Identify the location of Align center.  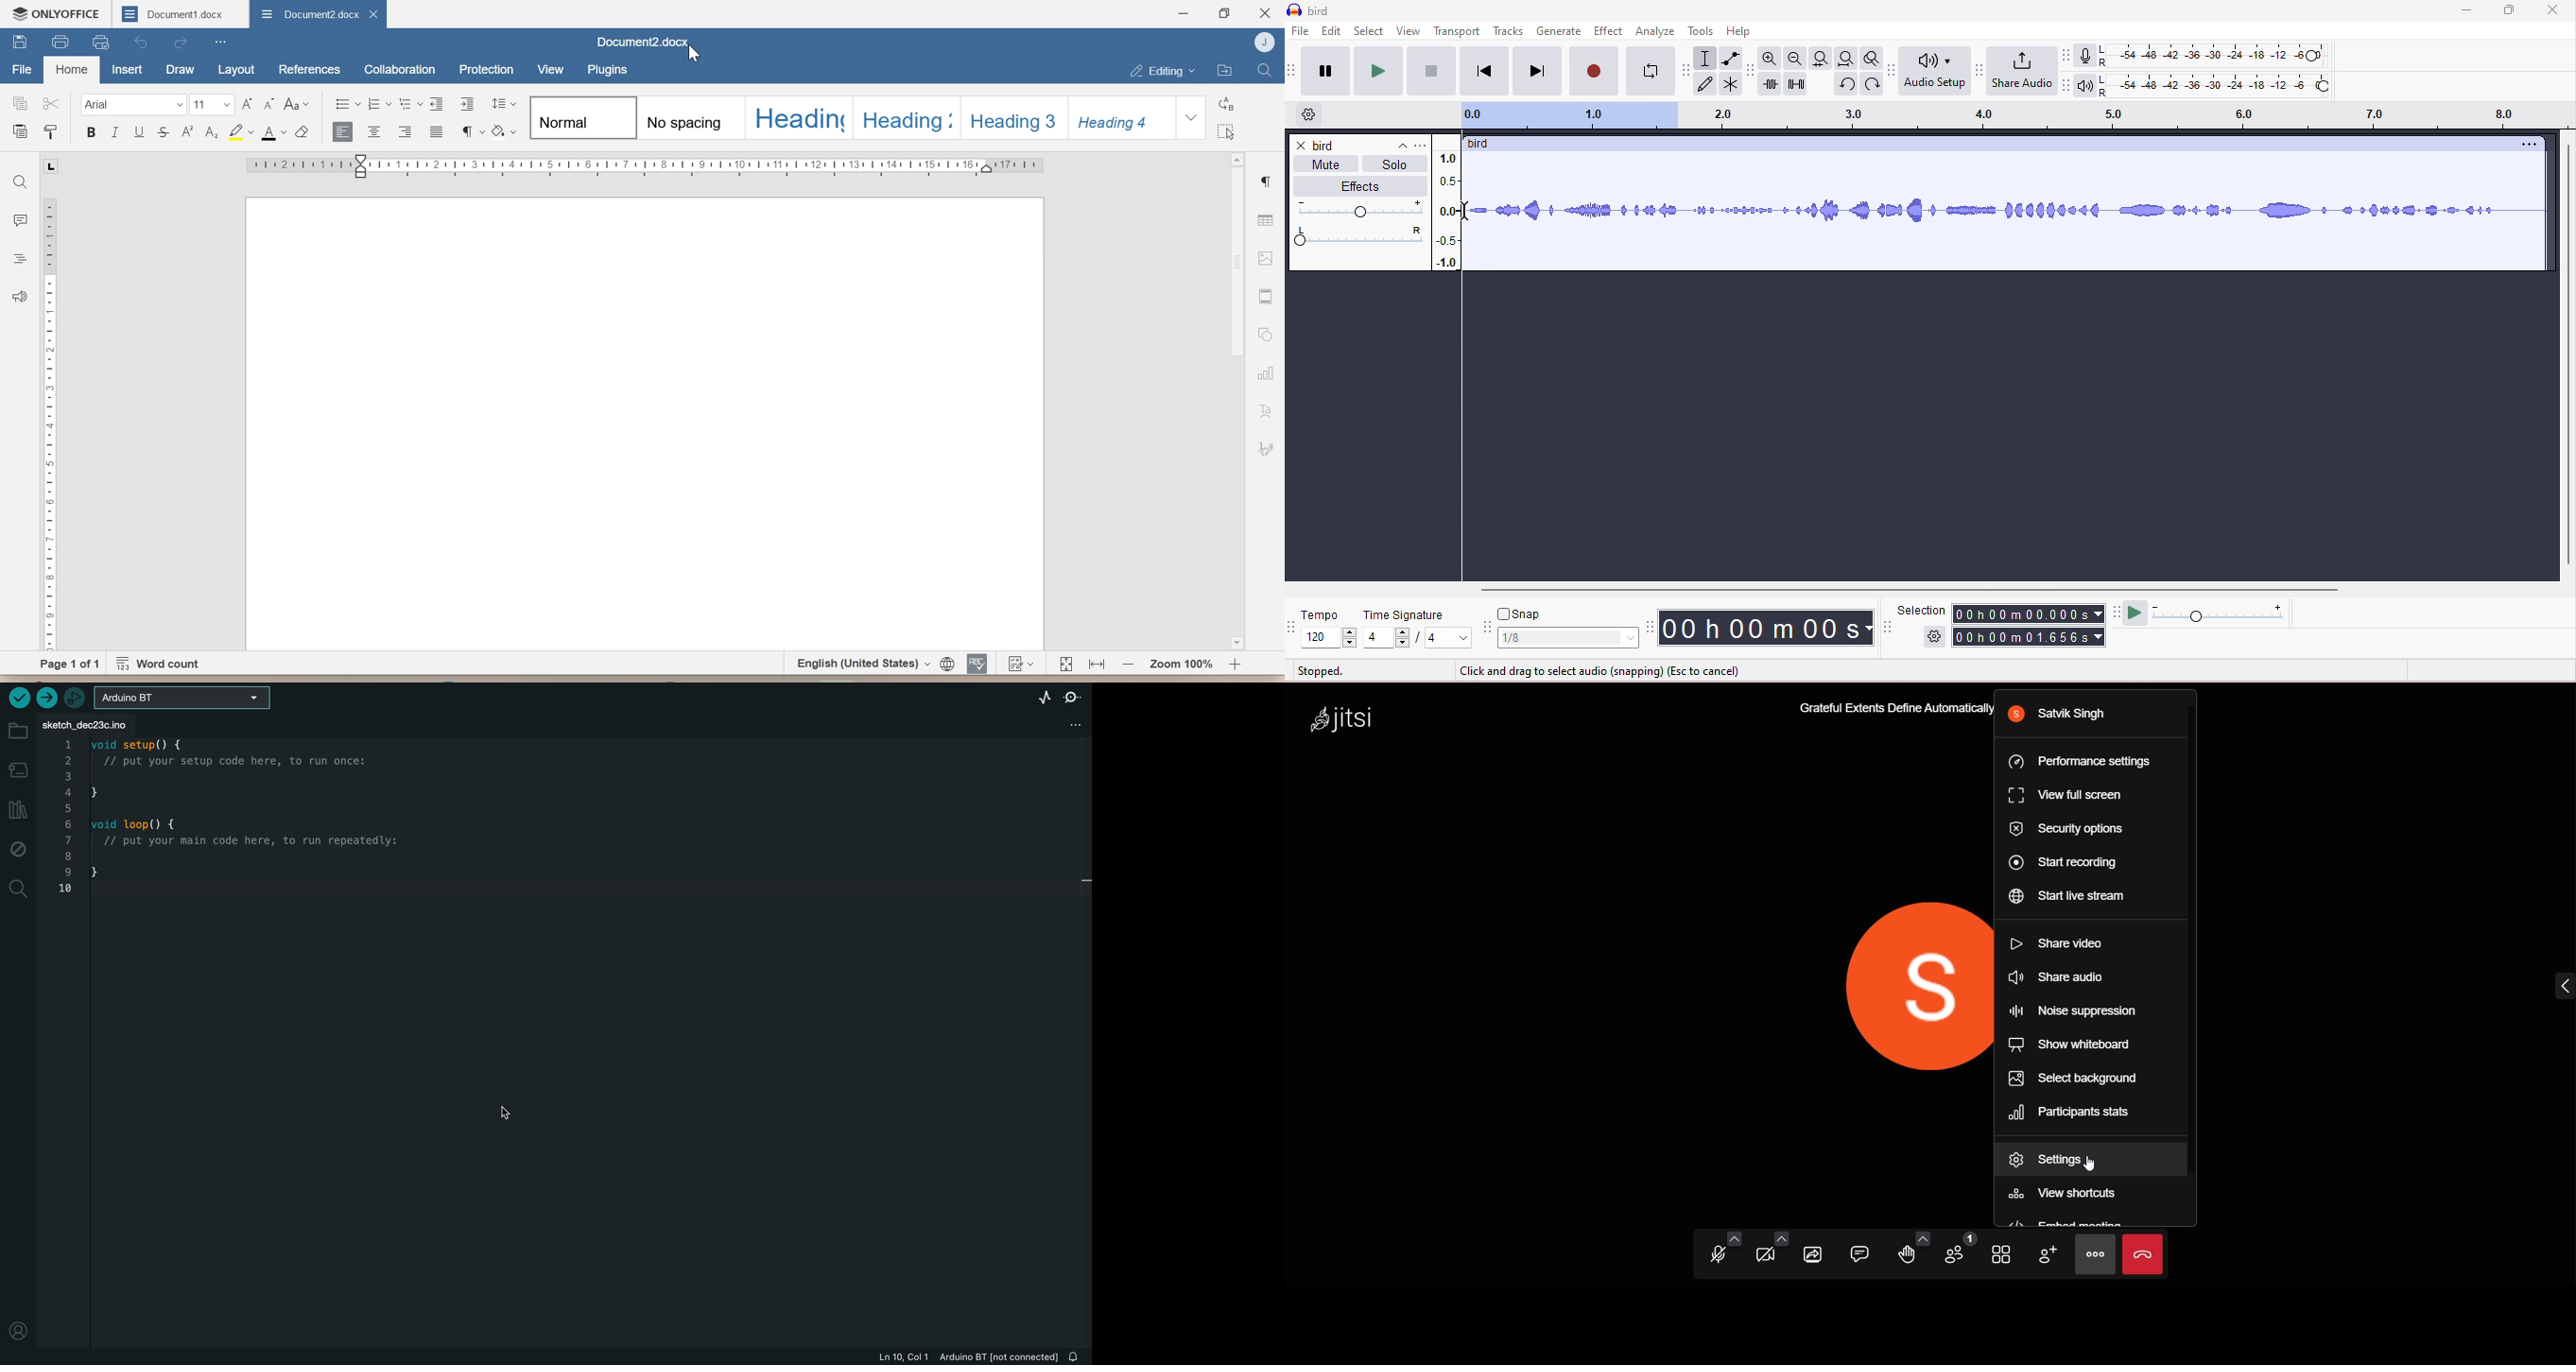
(375, 132).